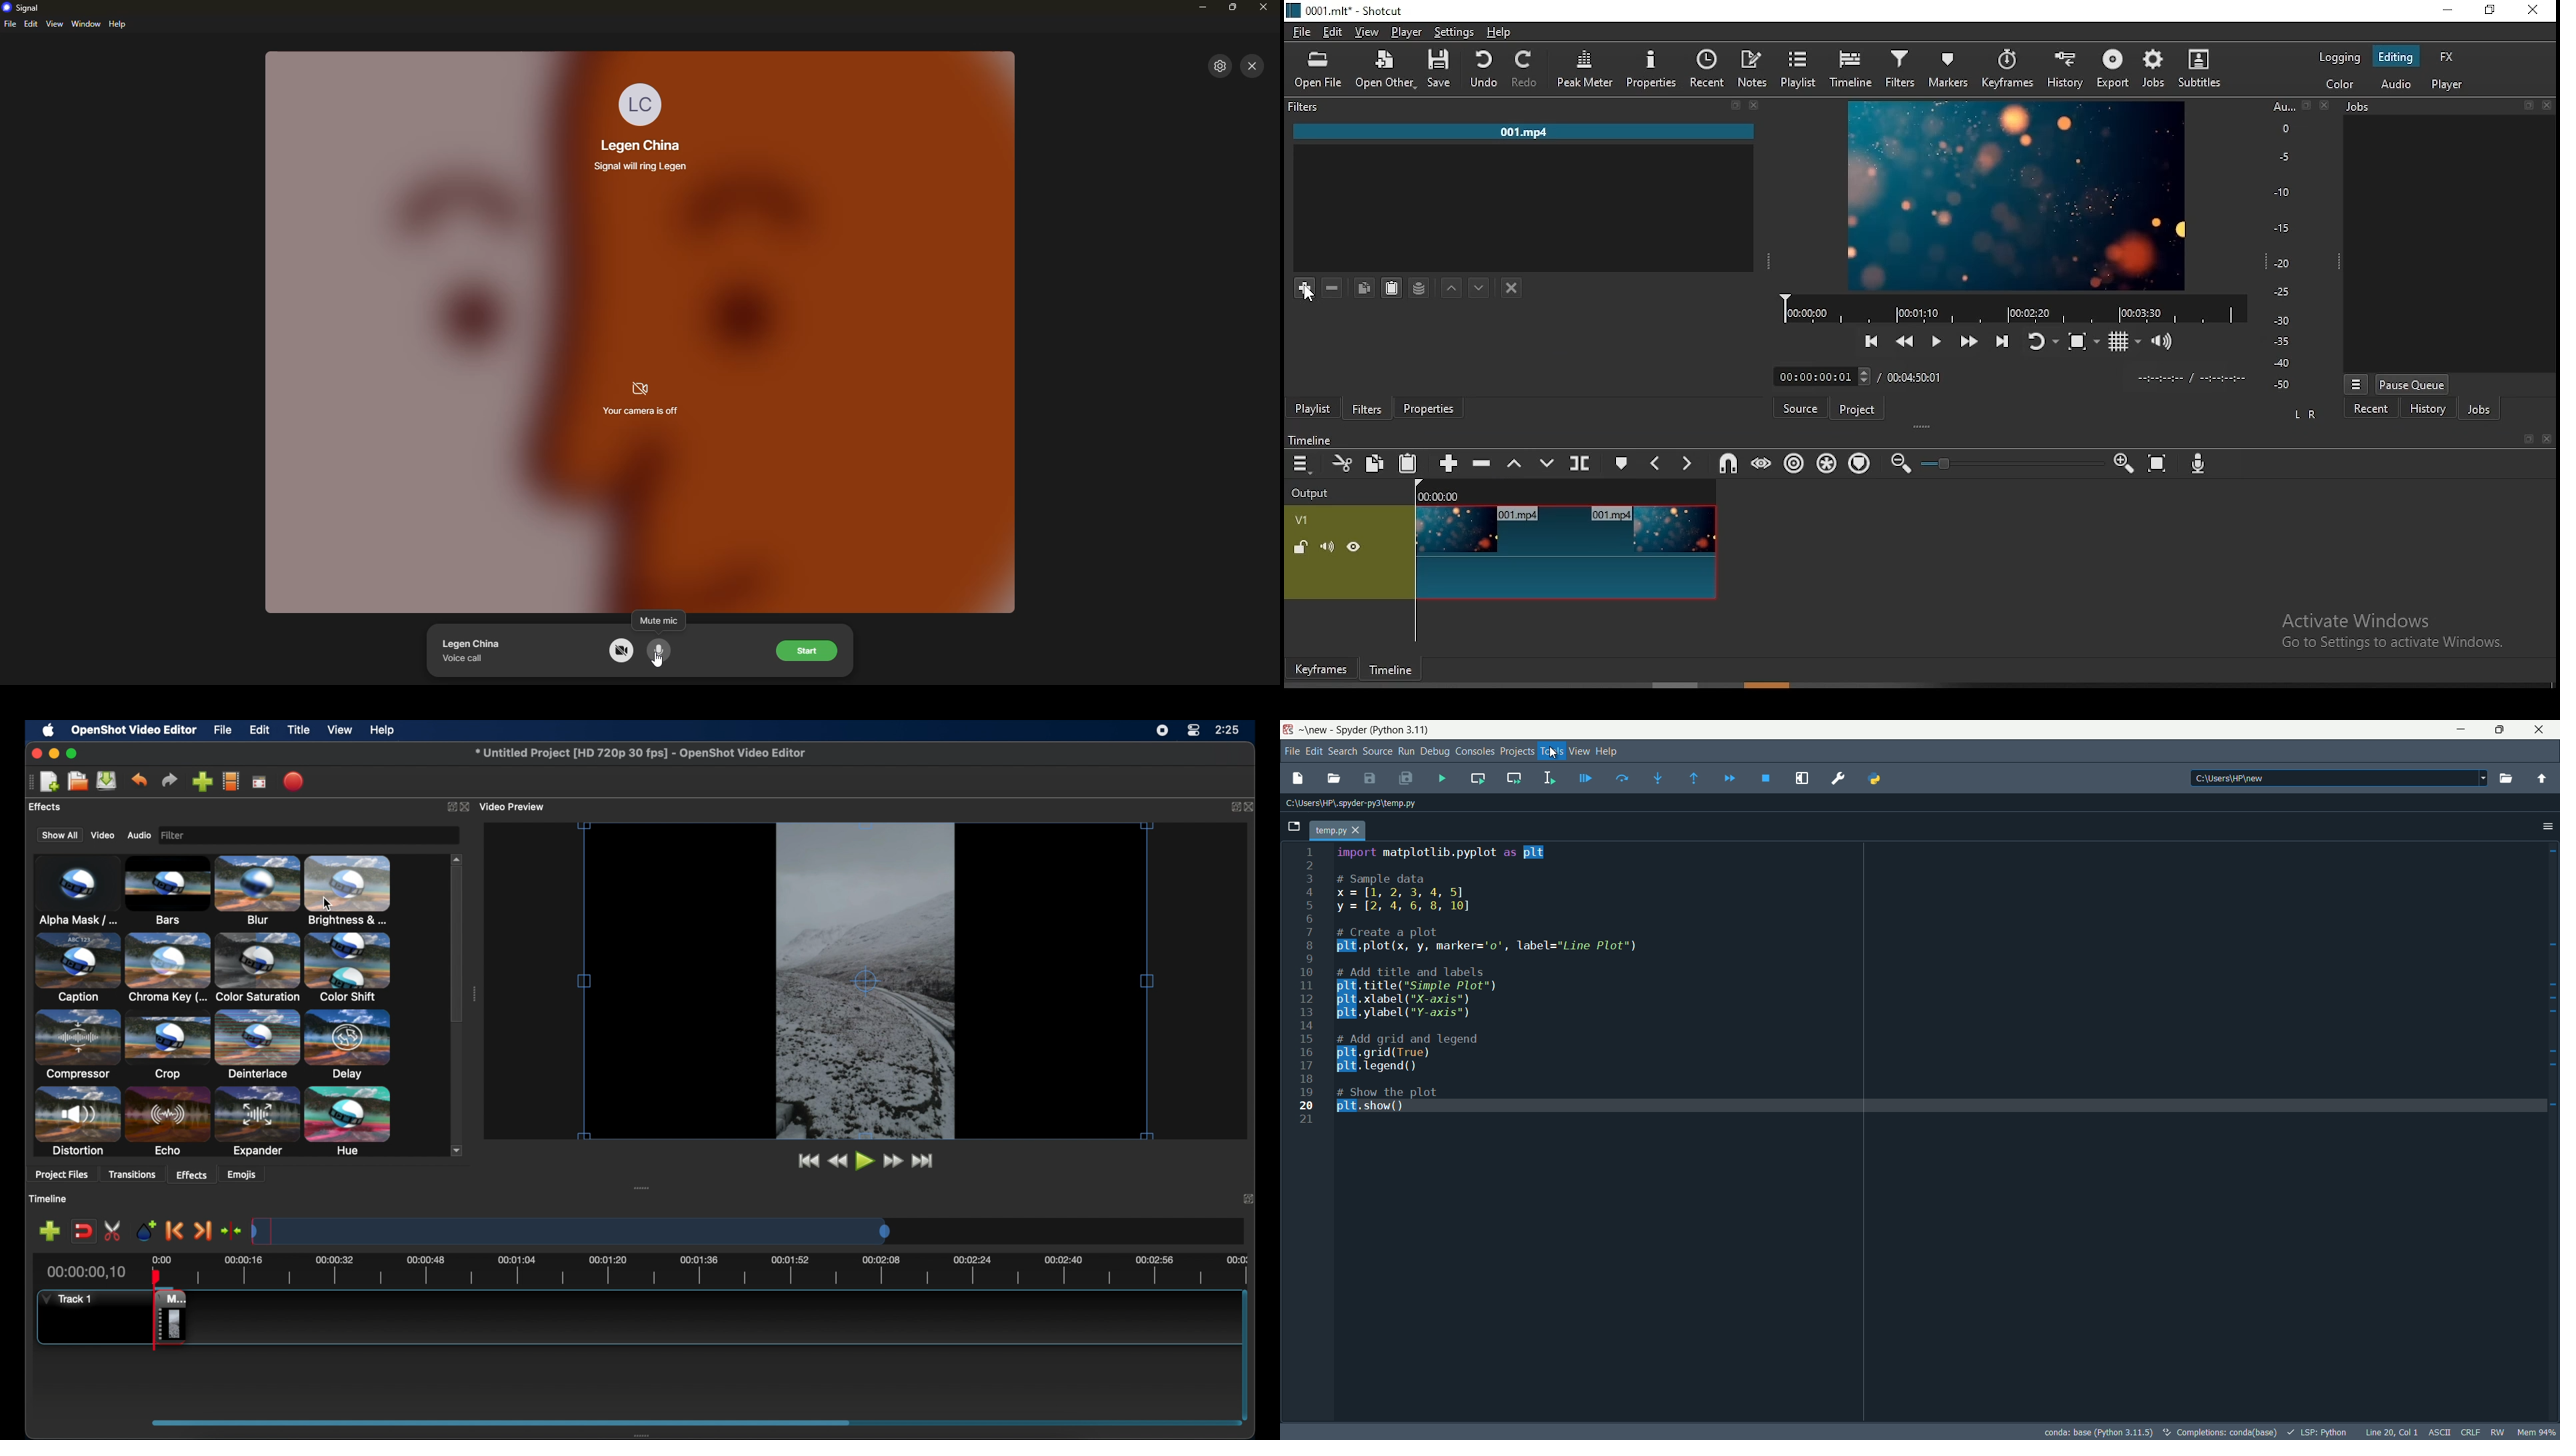 This screenshot has width=2576, height=1456. I want to click on audio, so click(2392, 82).